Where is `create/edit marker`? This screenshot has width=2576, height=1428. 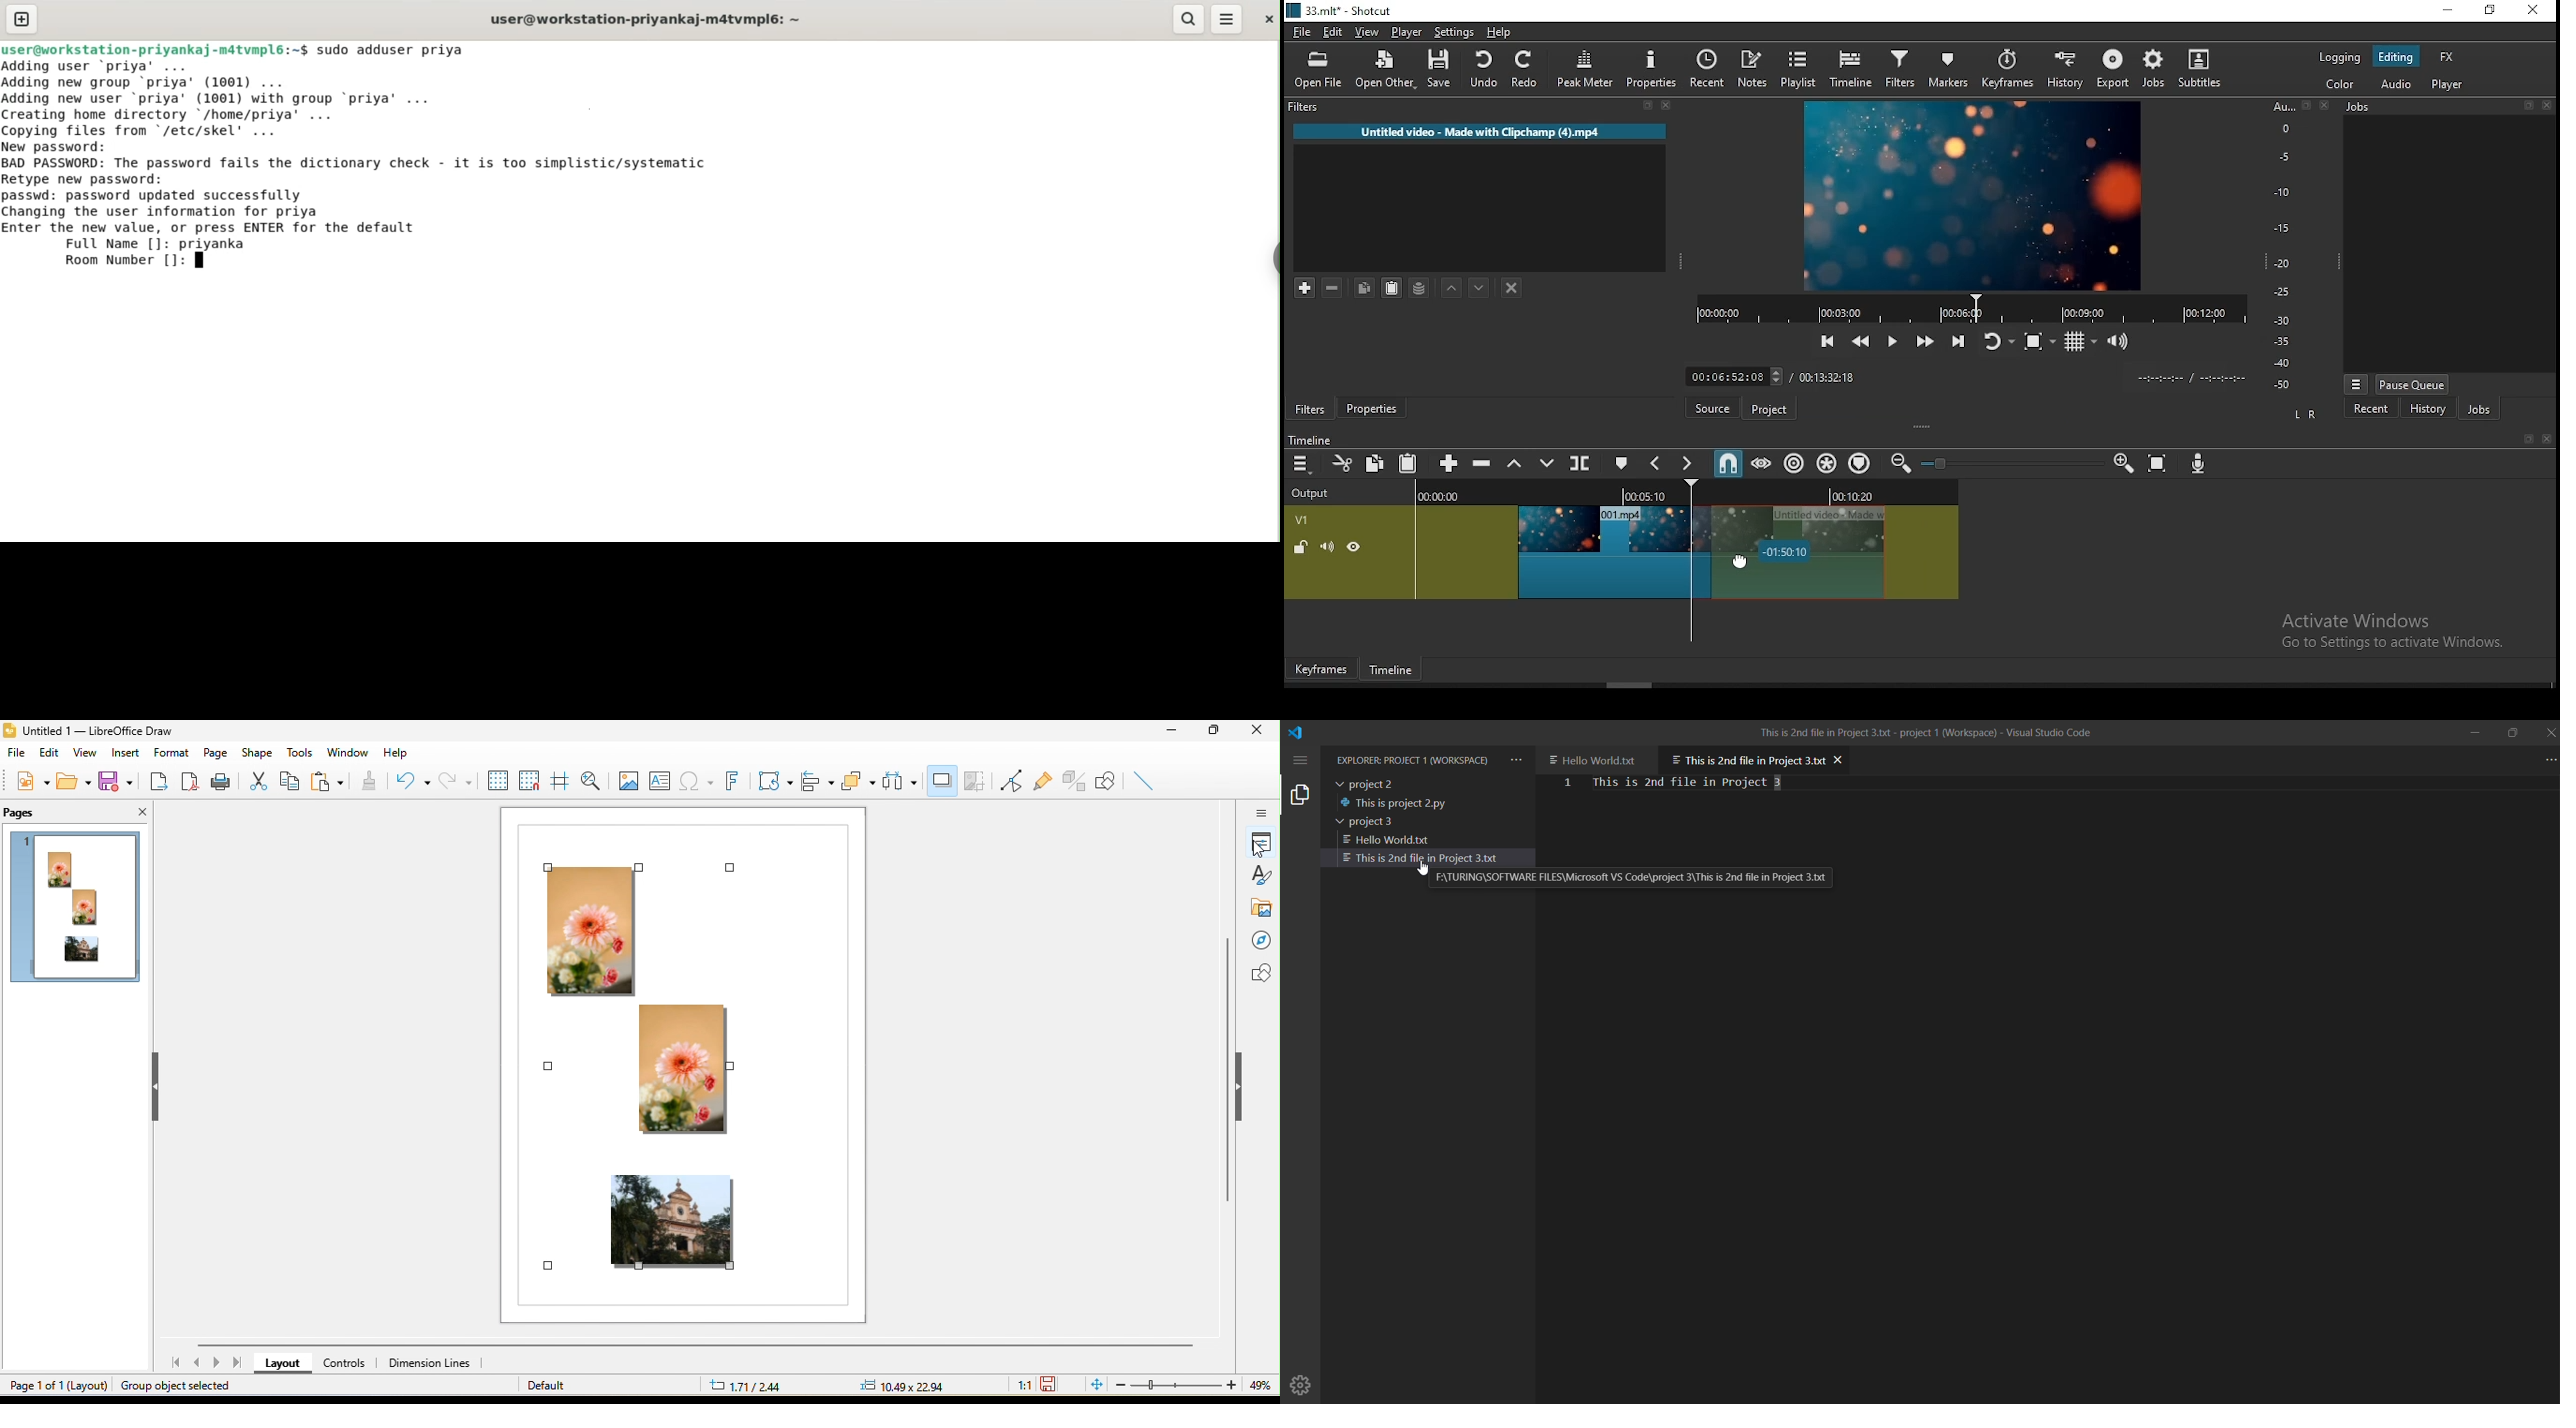 create/edit marker is located at coordinates (1623, 465).